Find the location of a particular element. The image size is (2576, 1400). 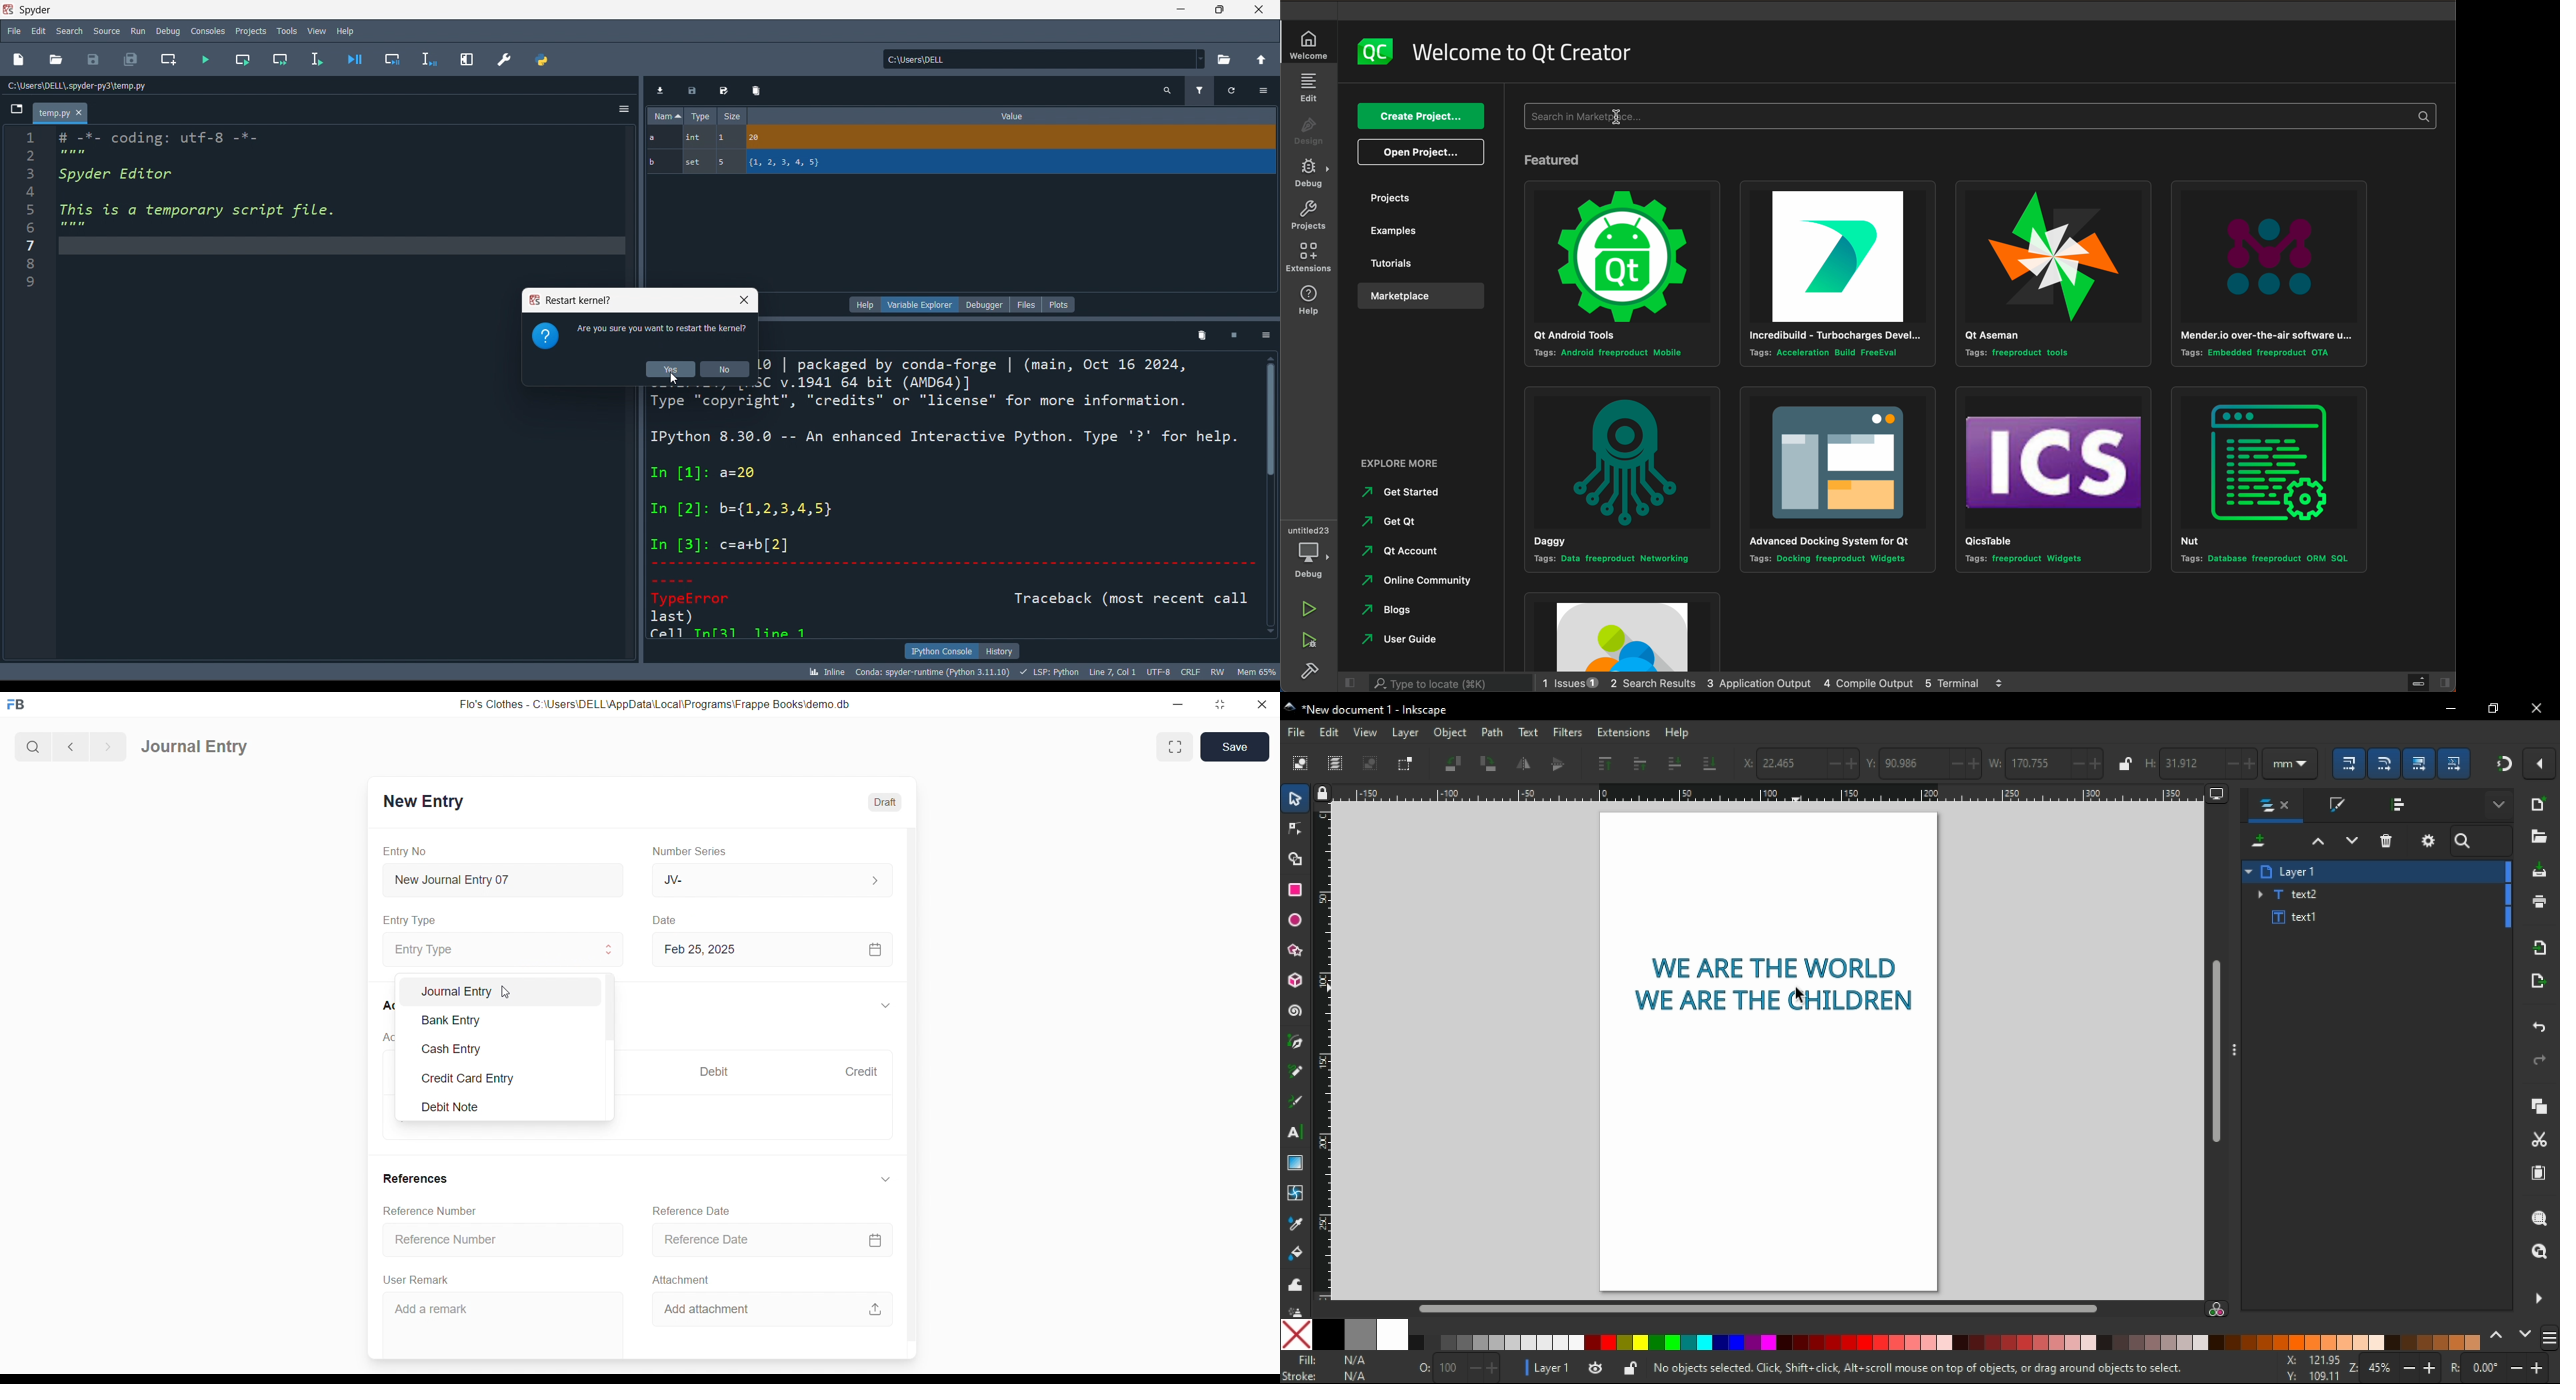

units is located at coordinates (2291, 763).